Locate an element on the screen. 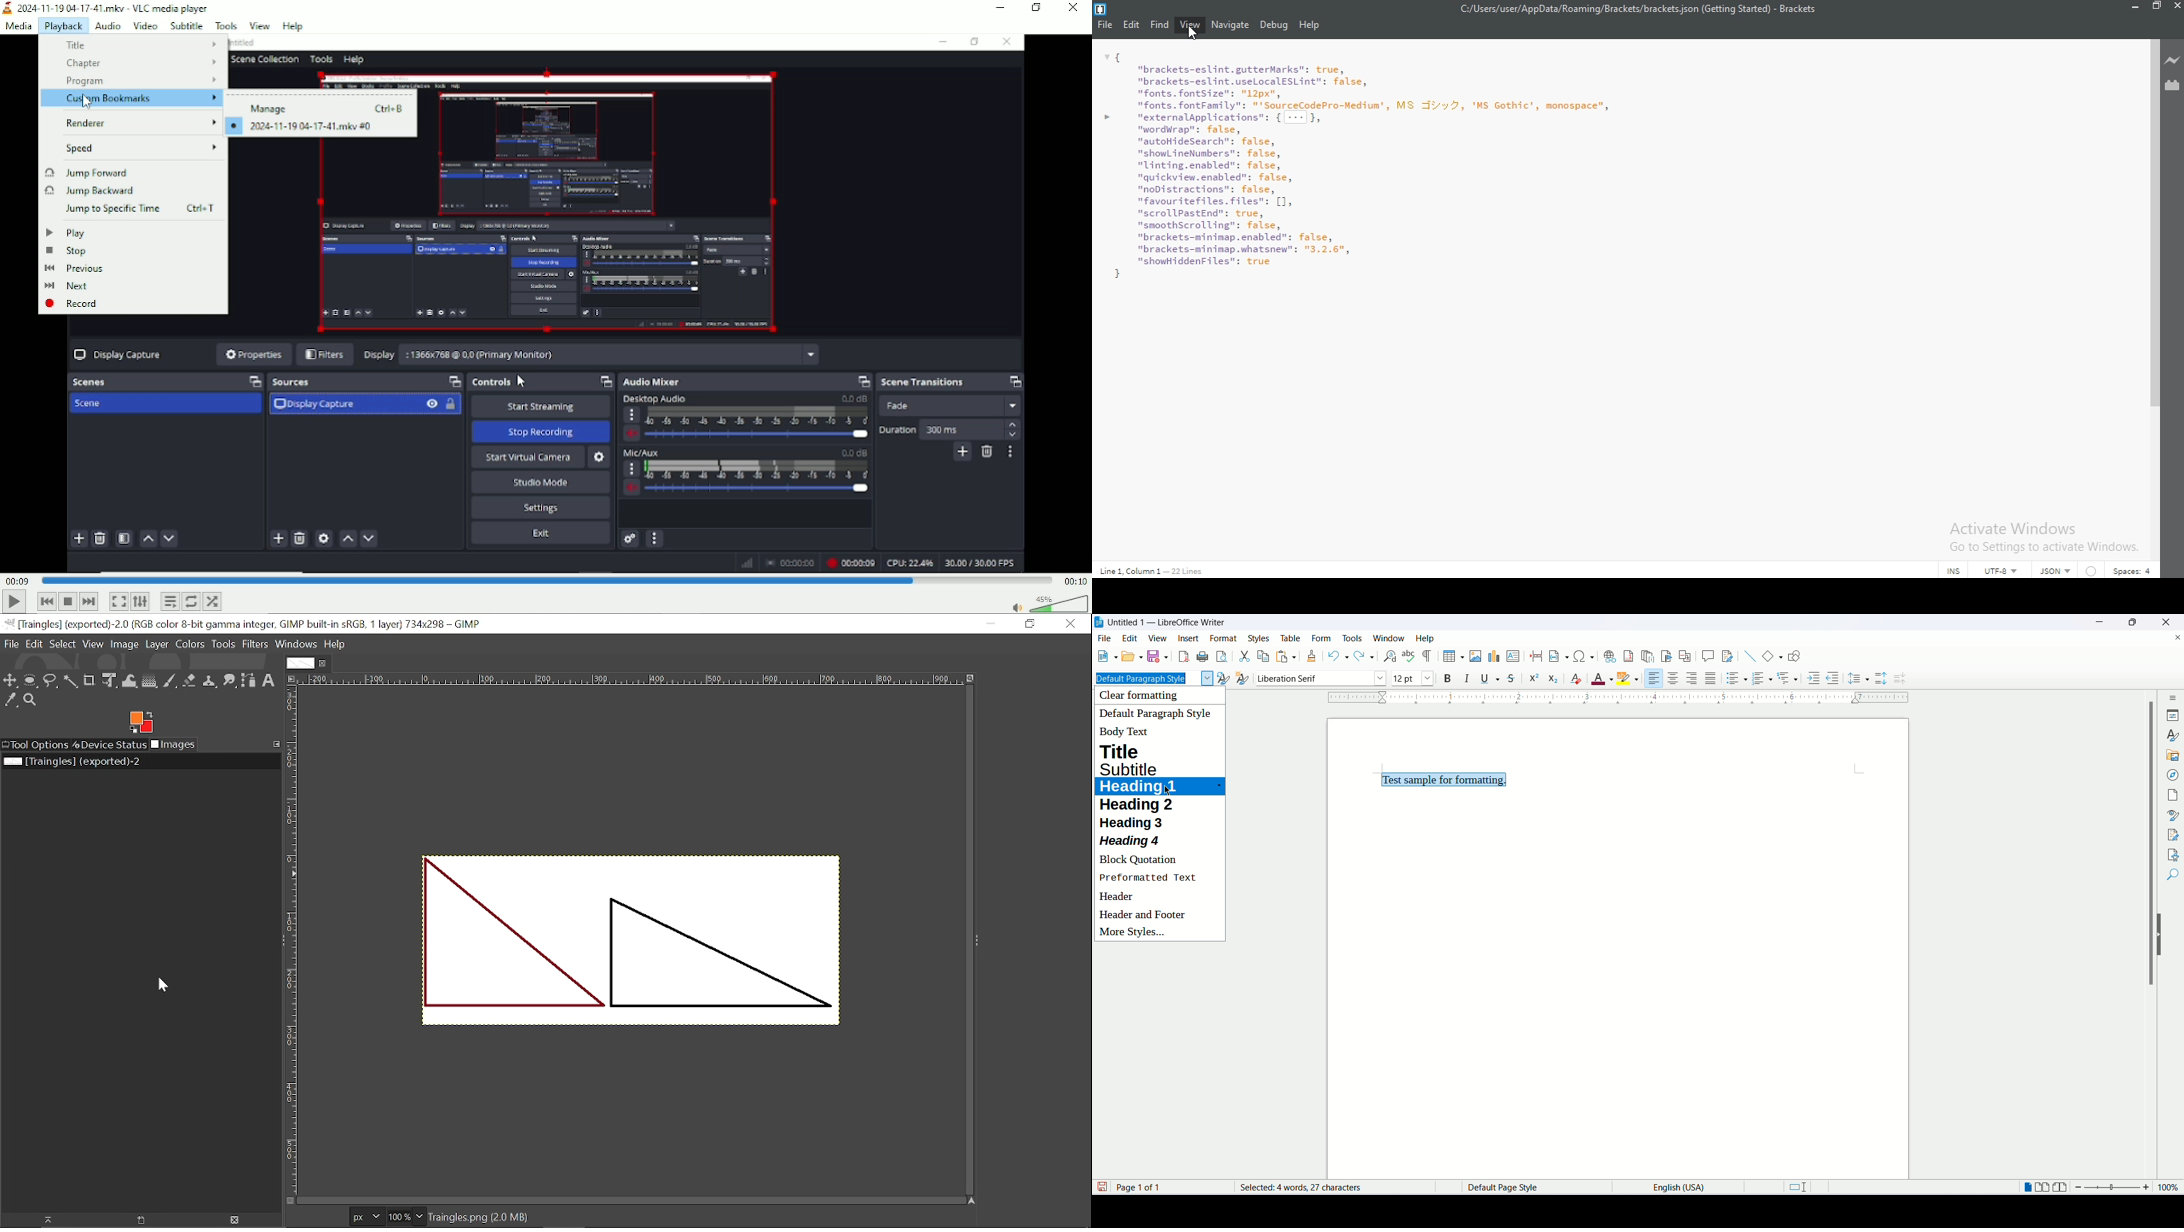 The height and width of the screenshot is (1232, 2184). warning is located at coordinates (2091, 571).